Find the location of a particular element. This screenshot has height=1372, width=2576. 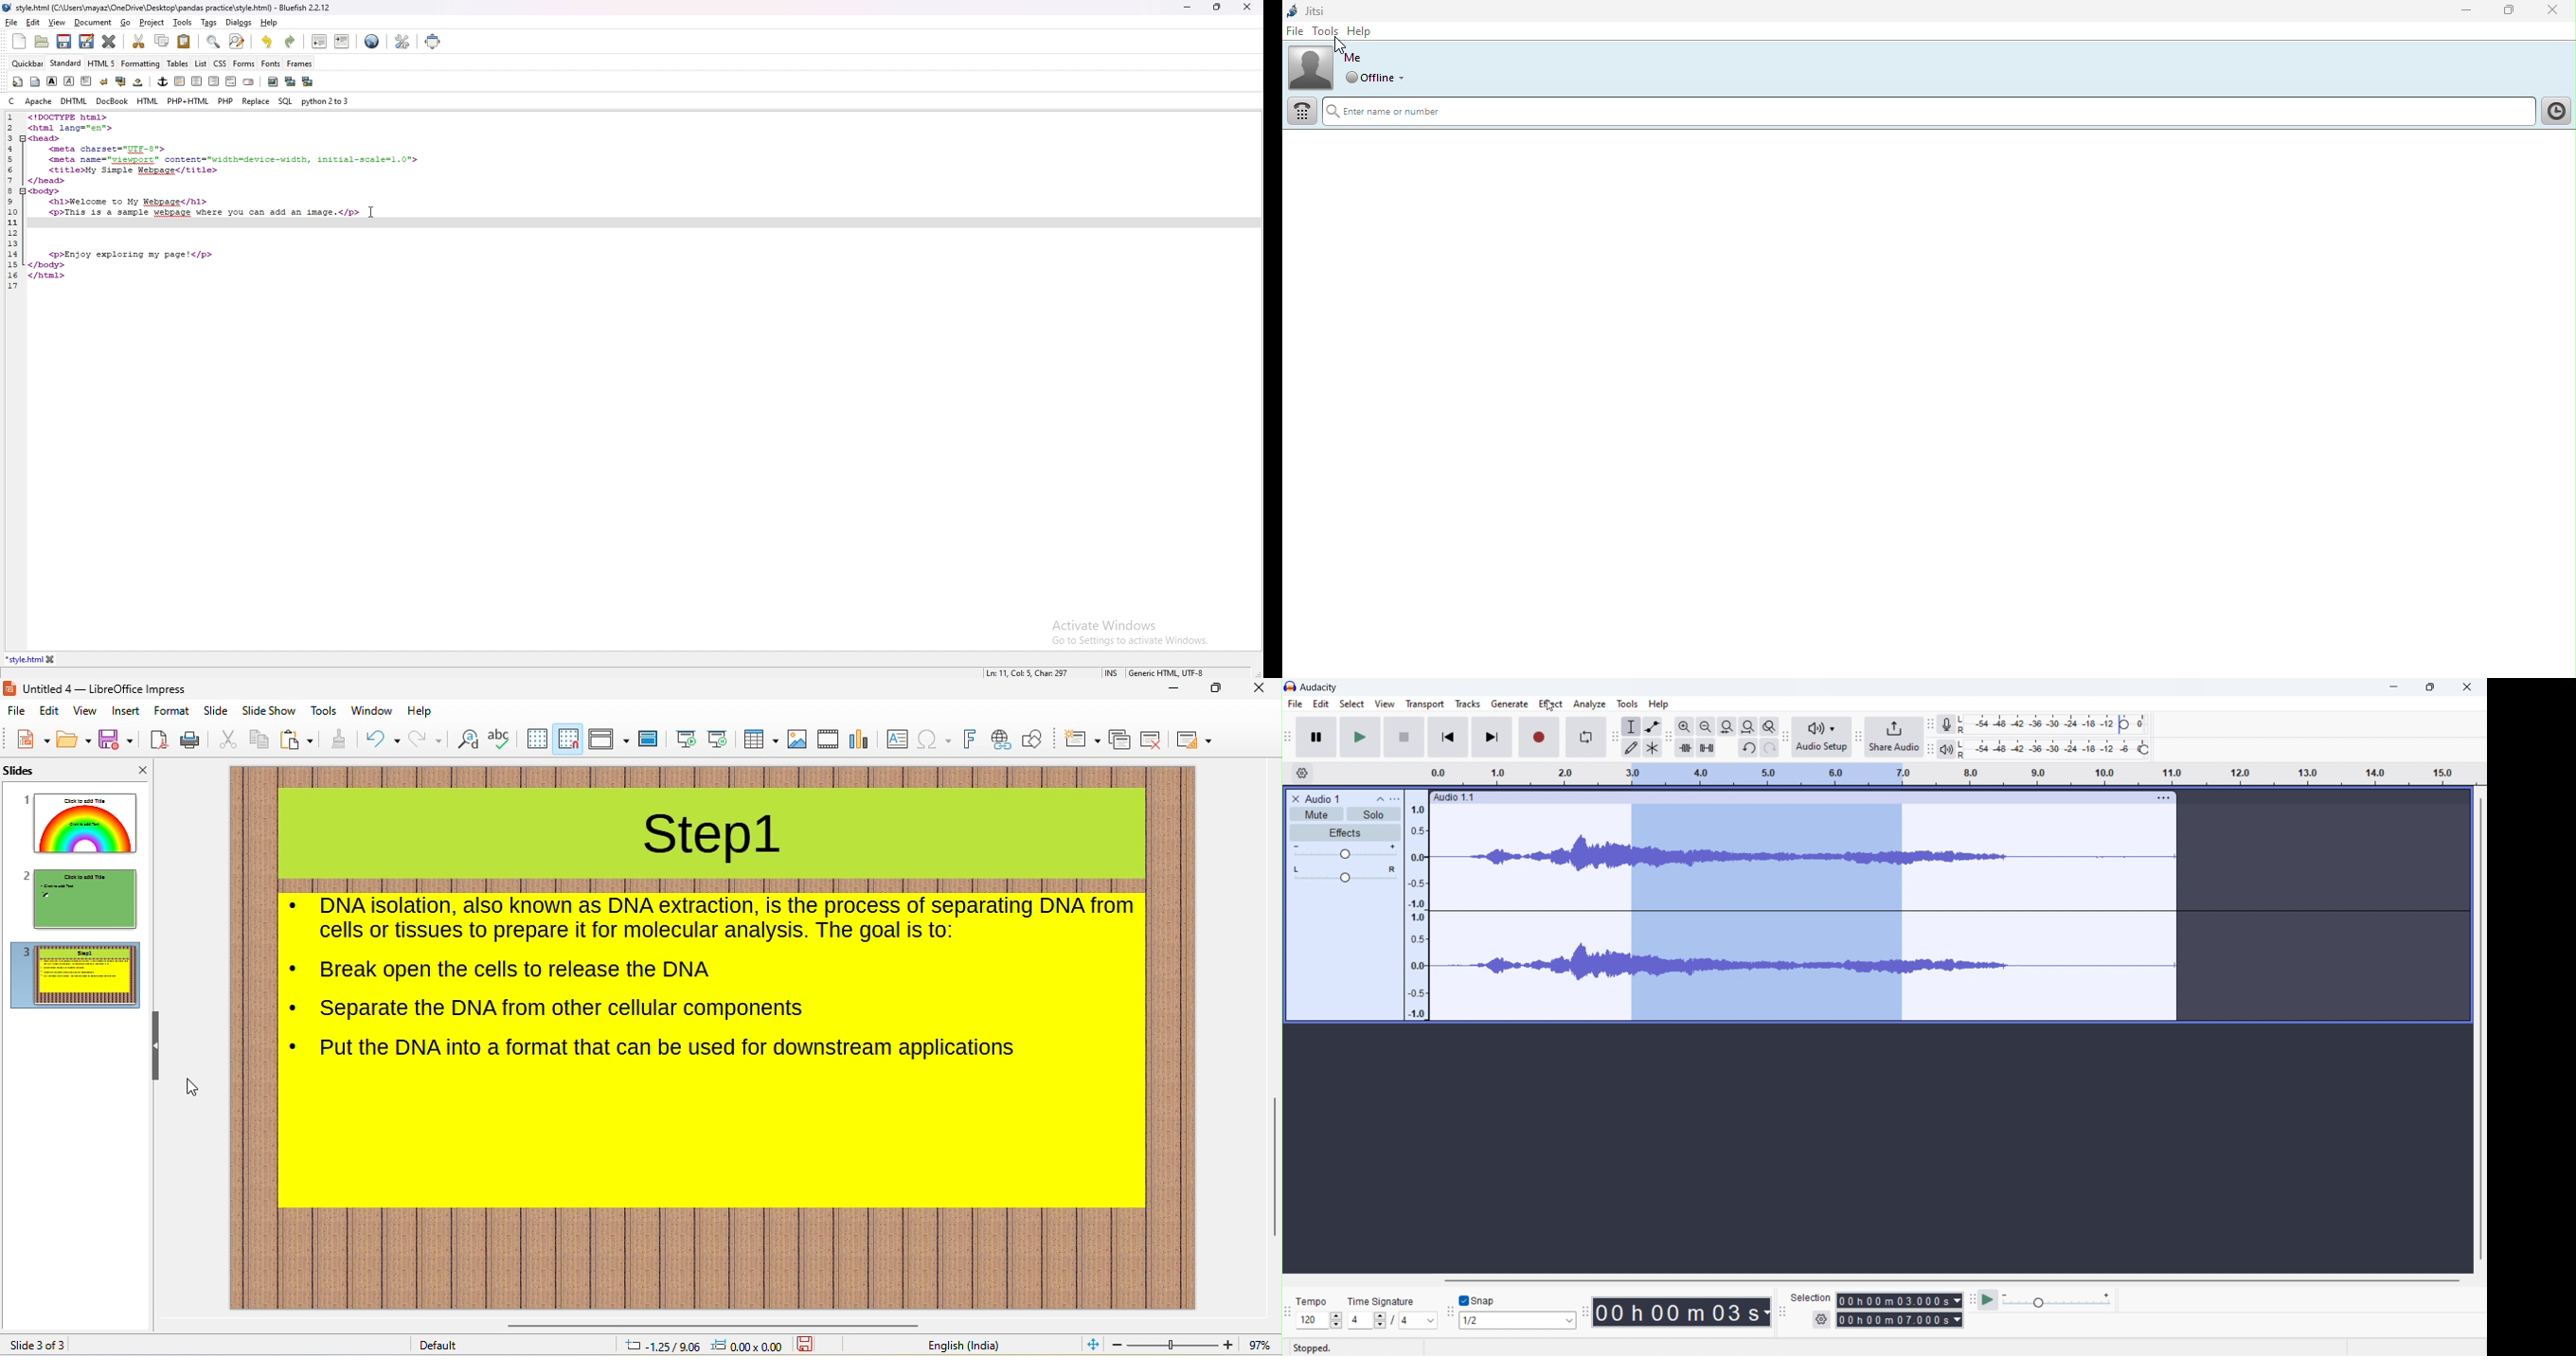

playback level is located at coordinates (2056, 750).